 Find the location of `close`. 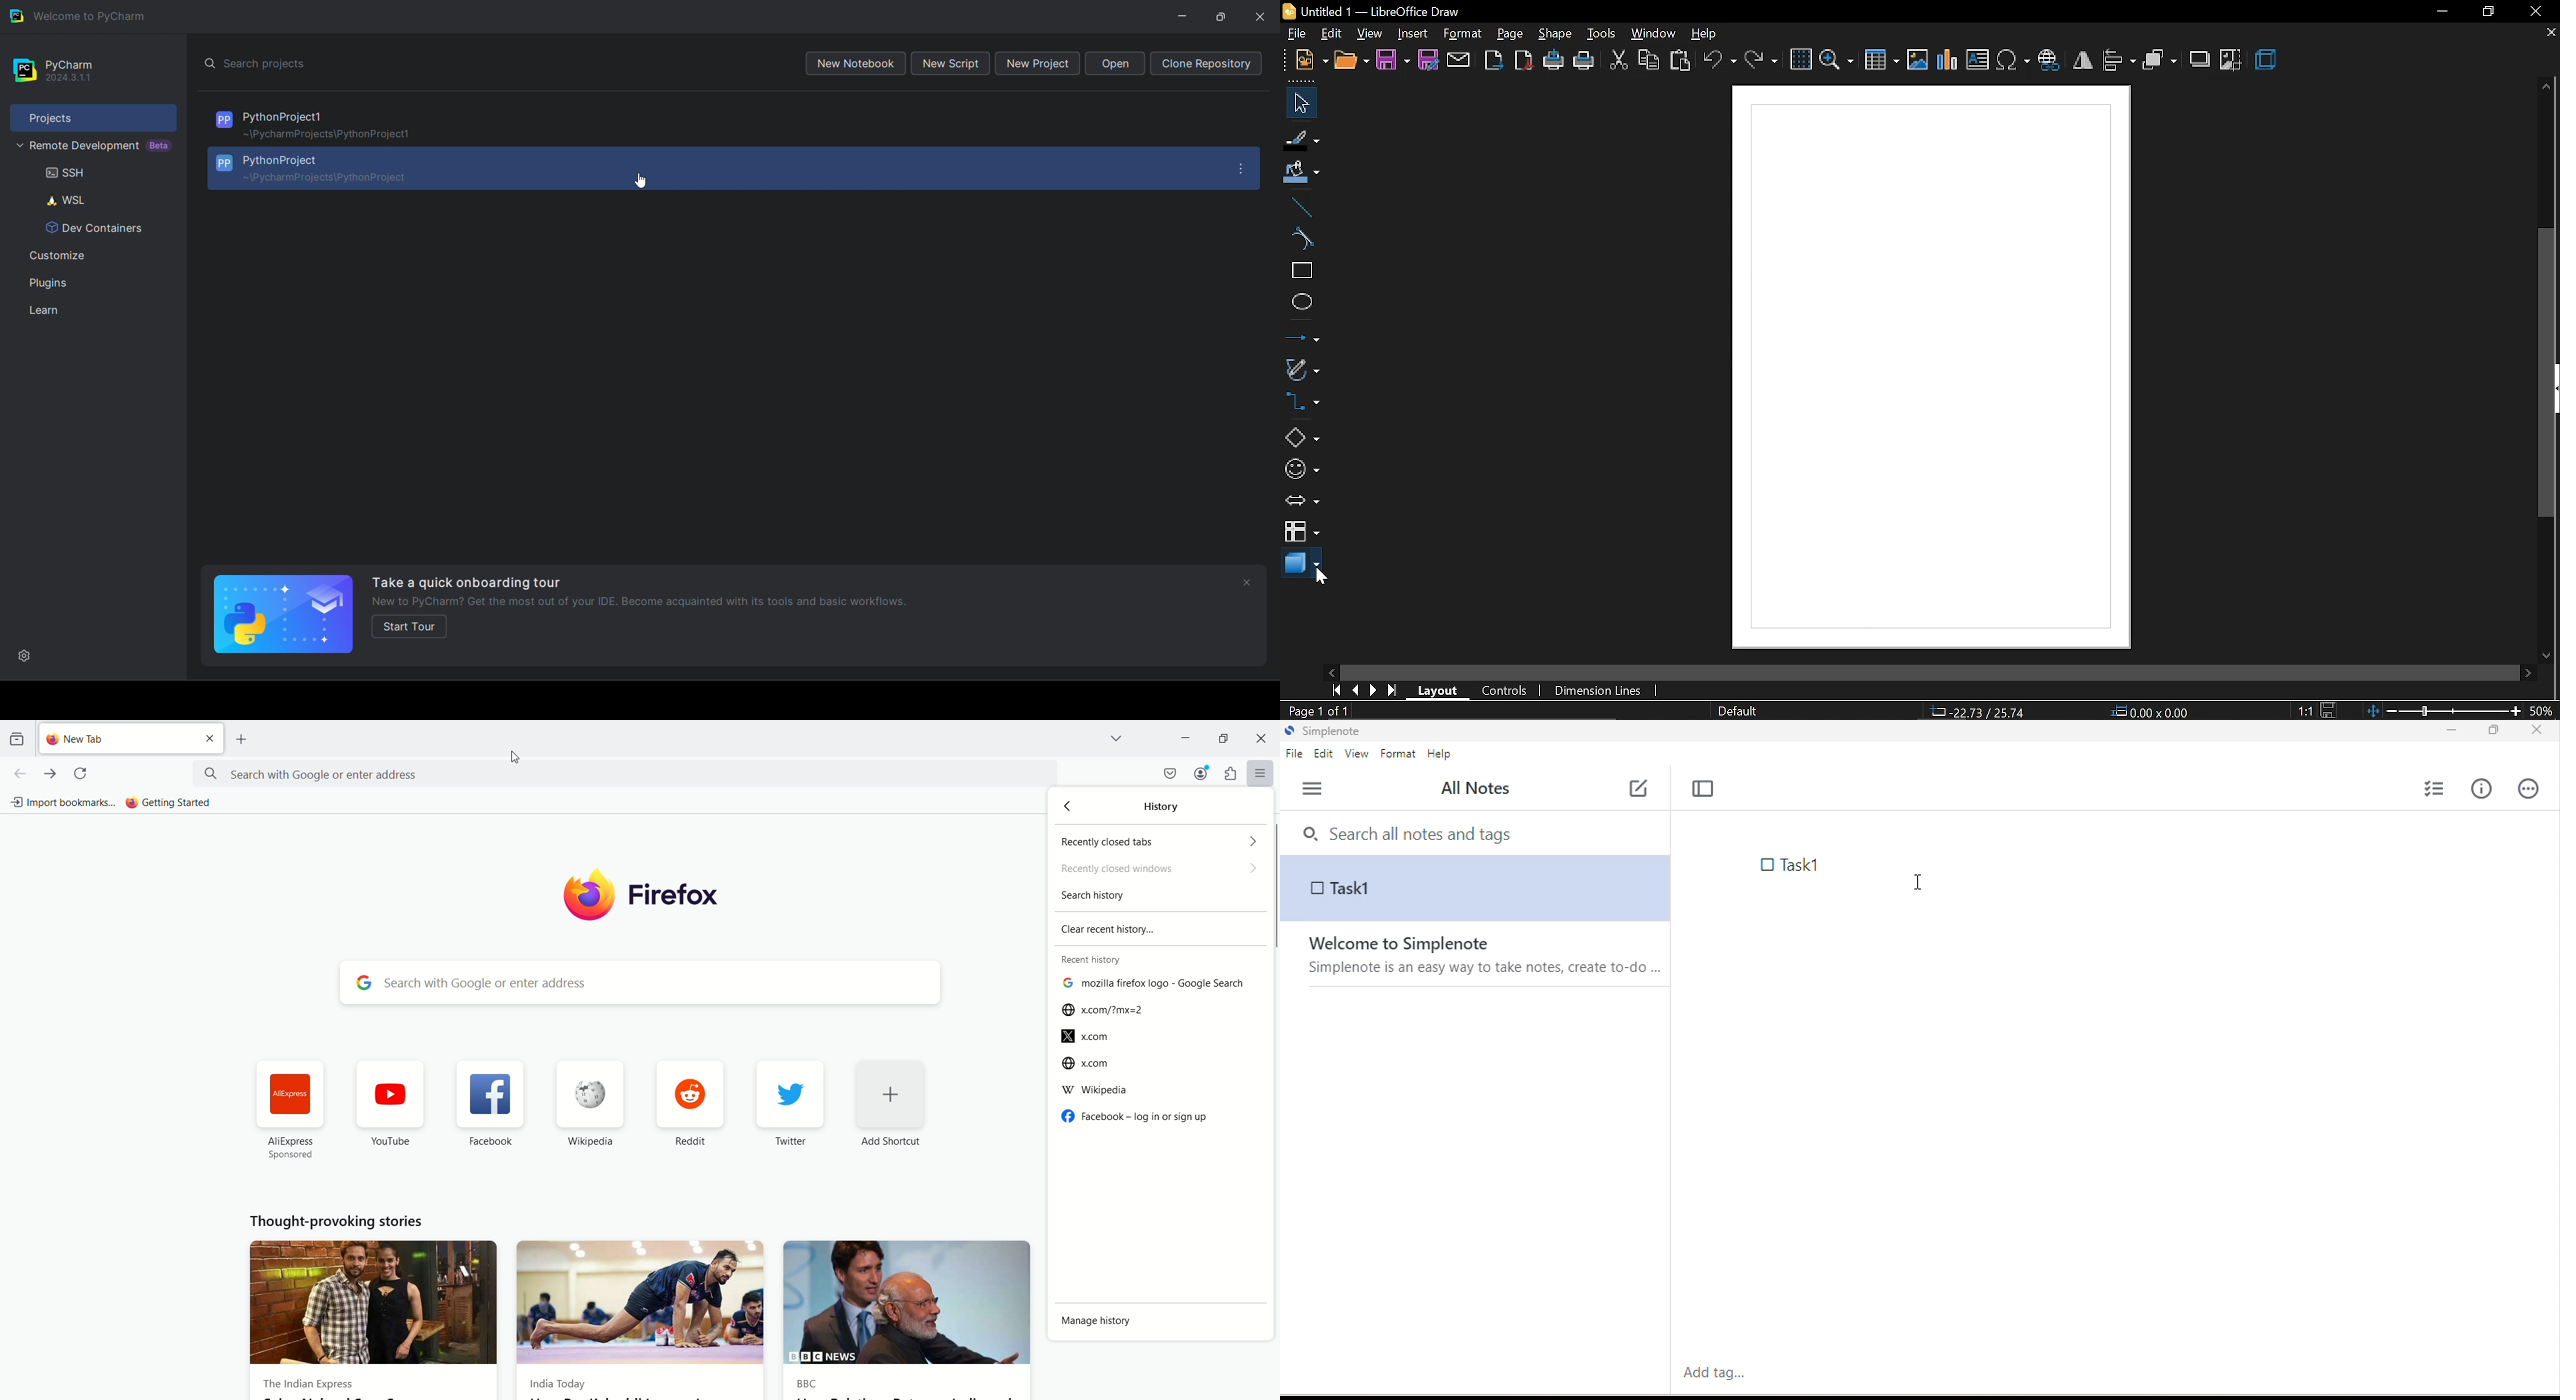

close is located at coordinates (209, 738).